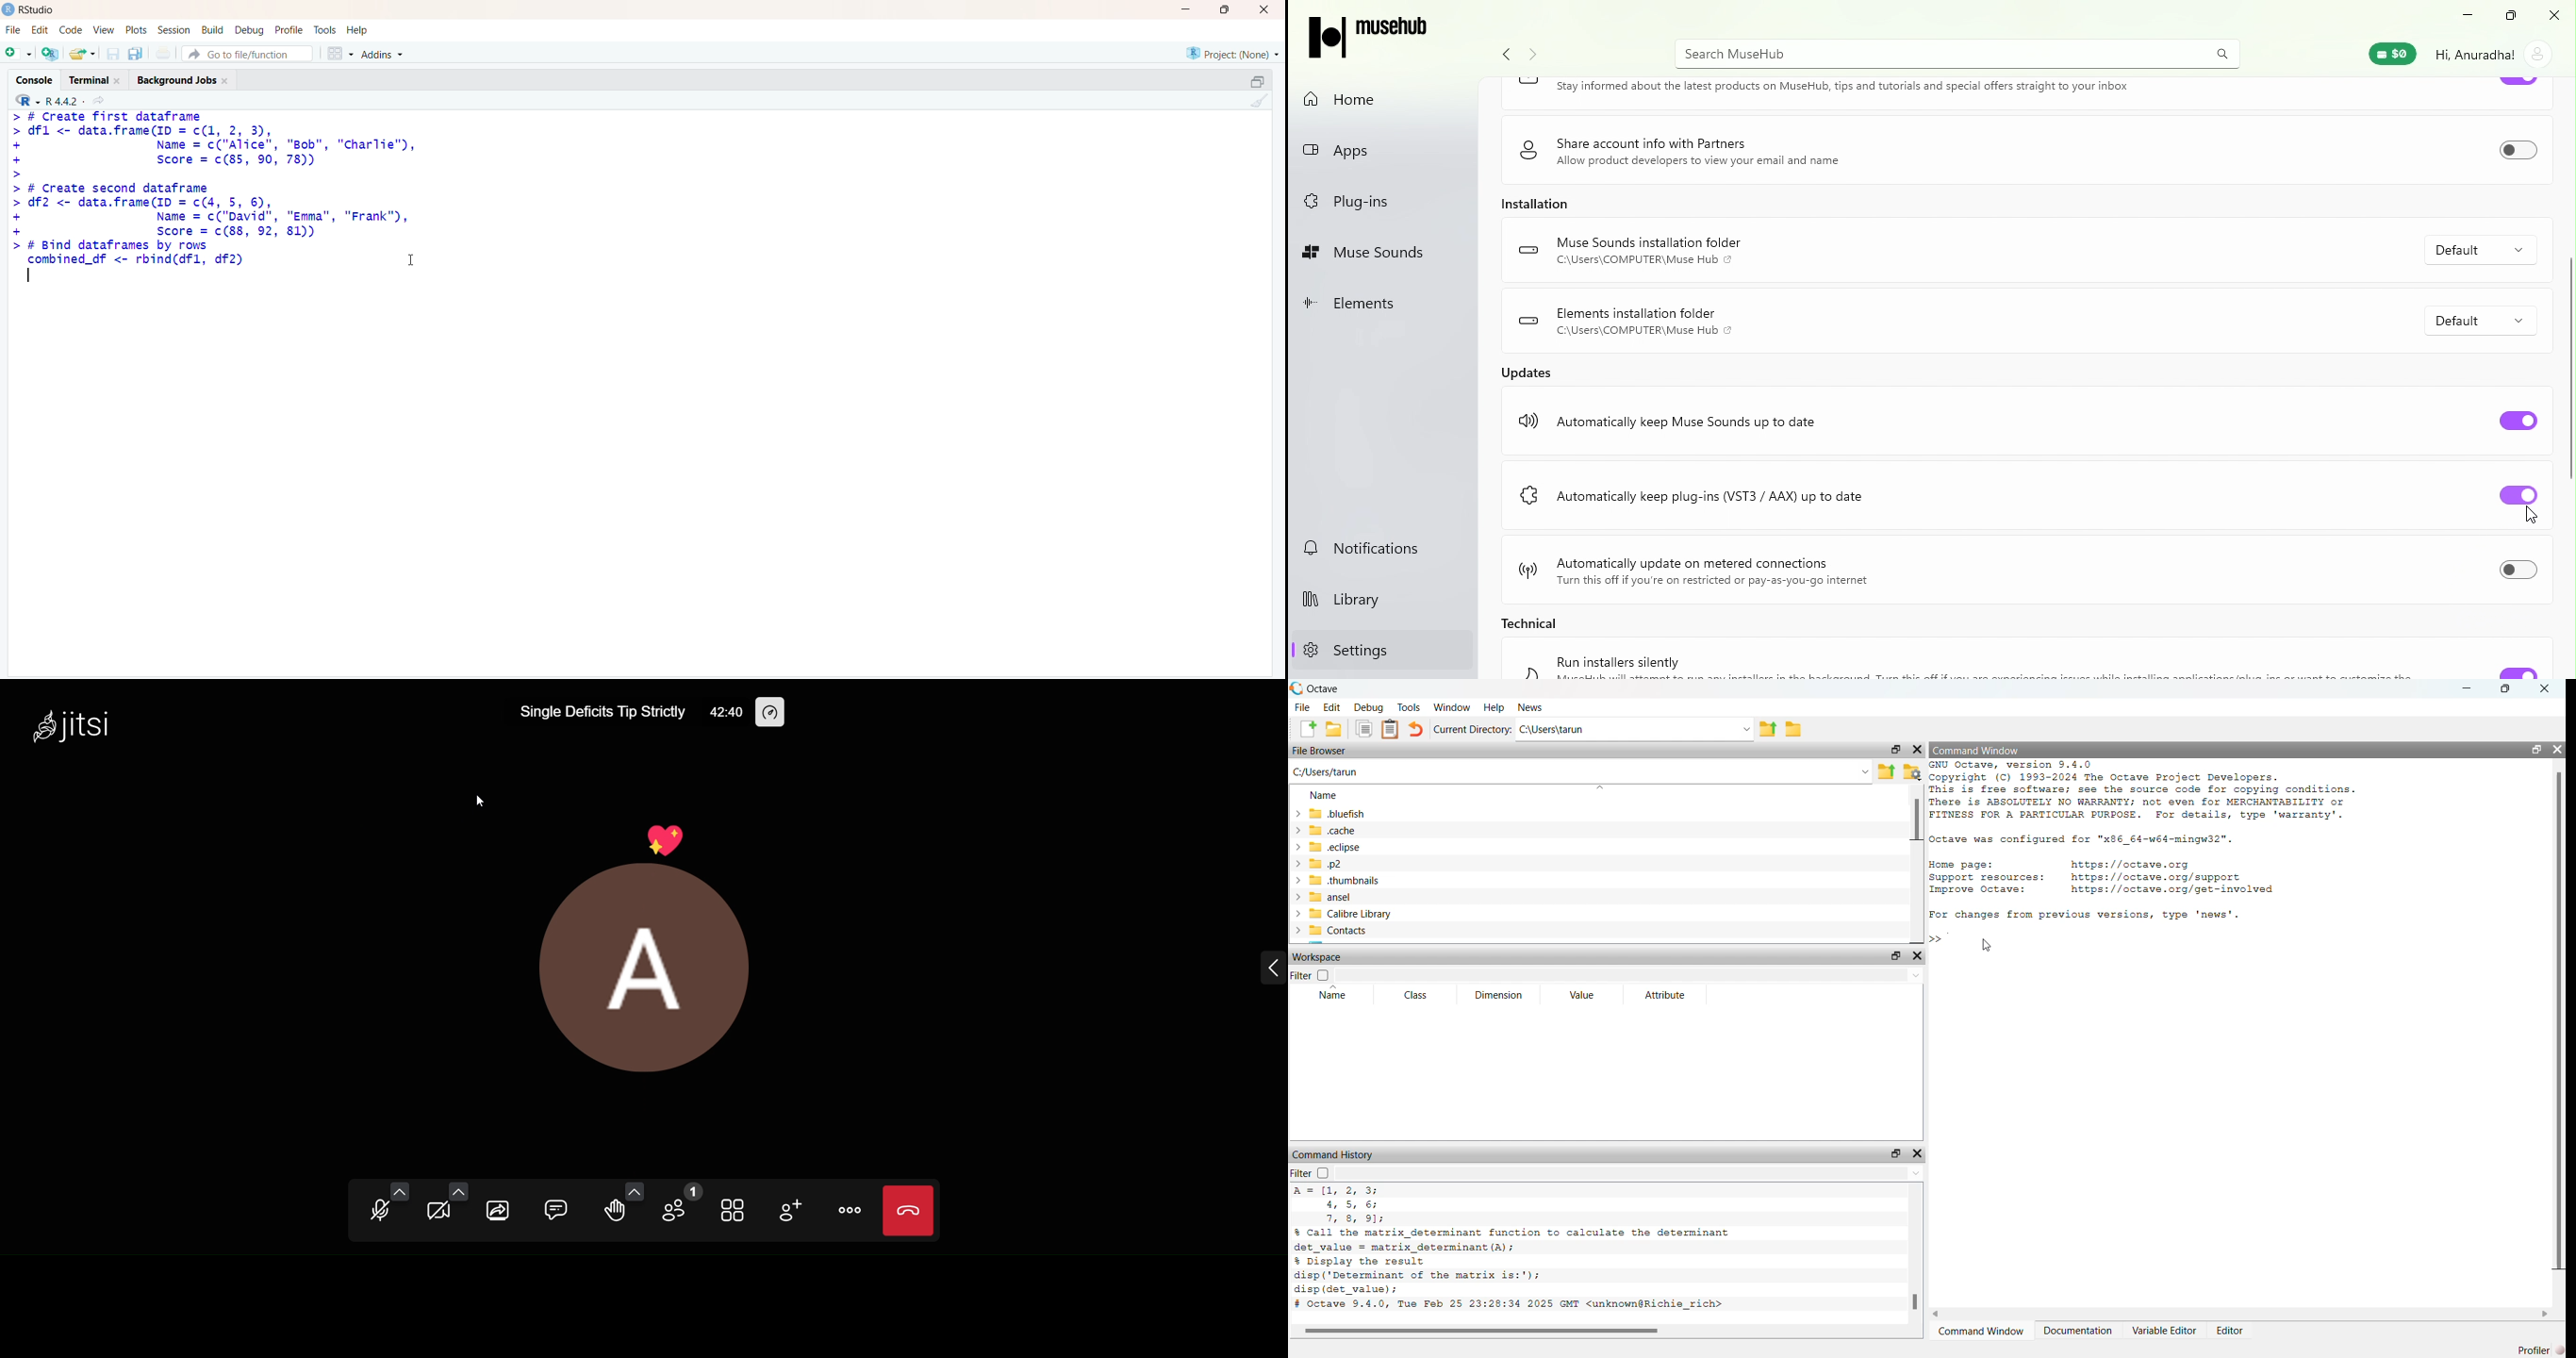 Image resolution: width=2576 pixels, height=1372 pixels. I want to click on Toggle, so click(2517, 84).